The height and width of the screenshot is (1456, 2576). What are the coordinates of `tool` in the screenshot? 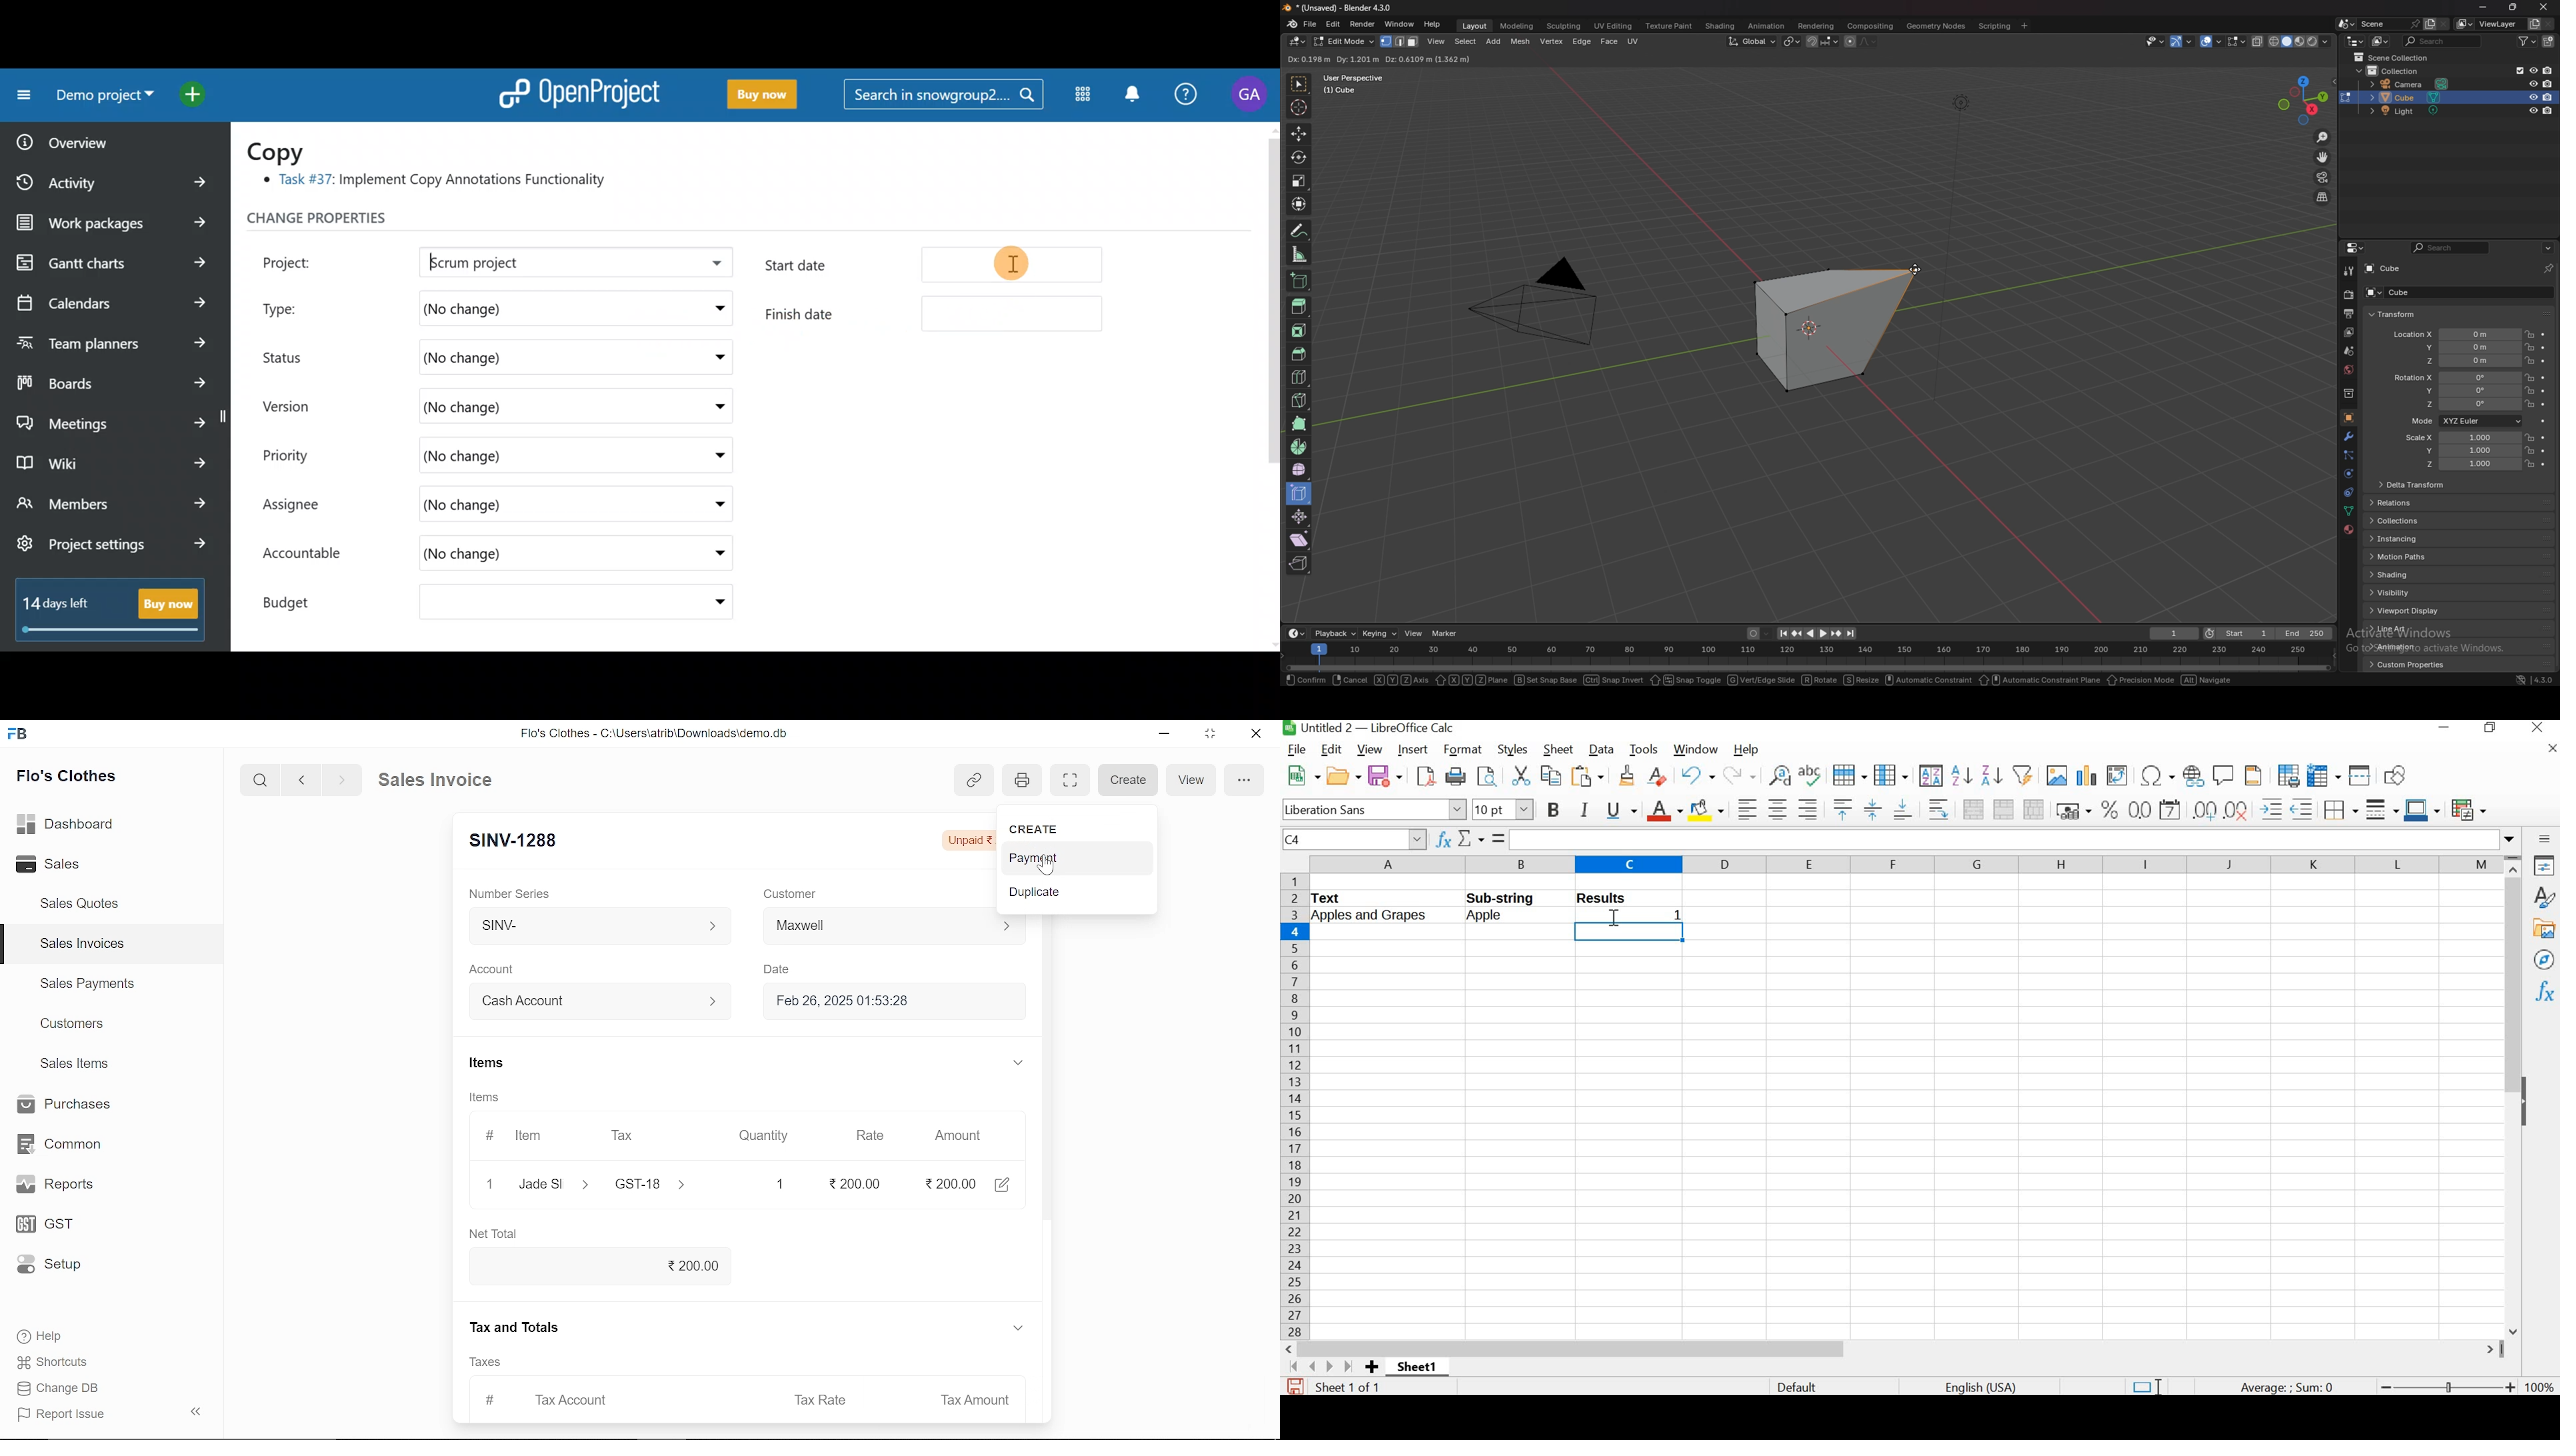 It's located at (2349, 271).